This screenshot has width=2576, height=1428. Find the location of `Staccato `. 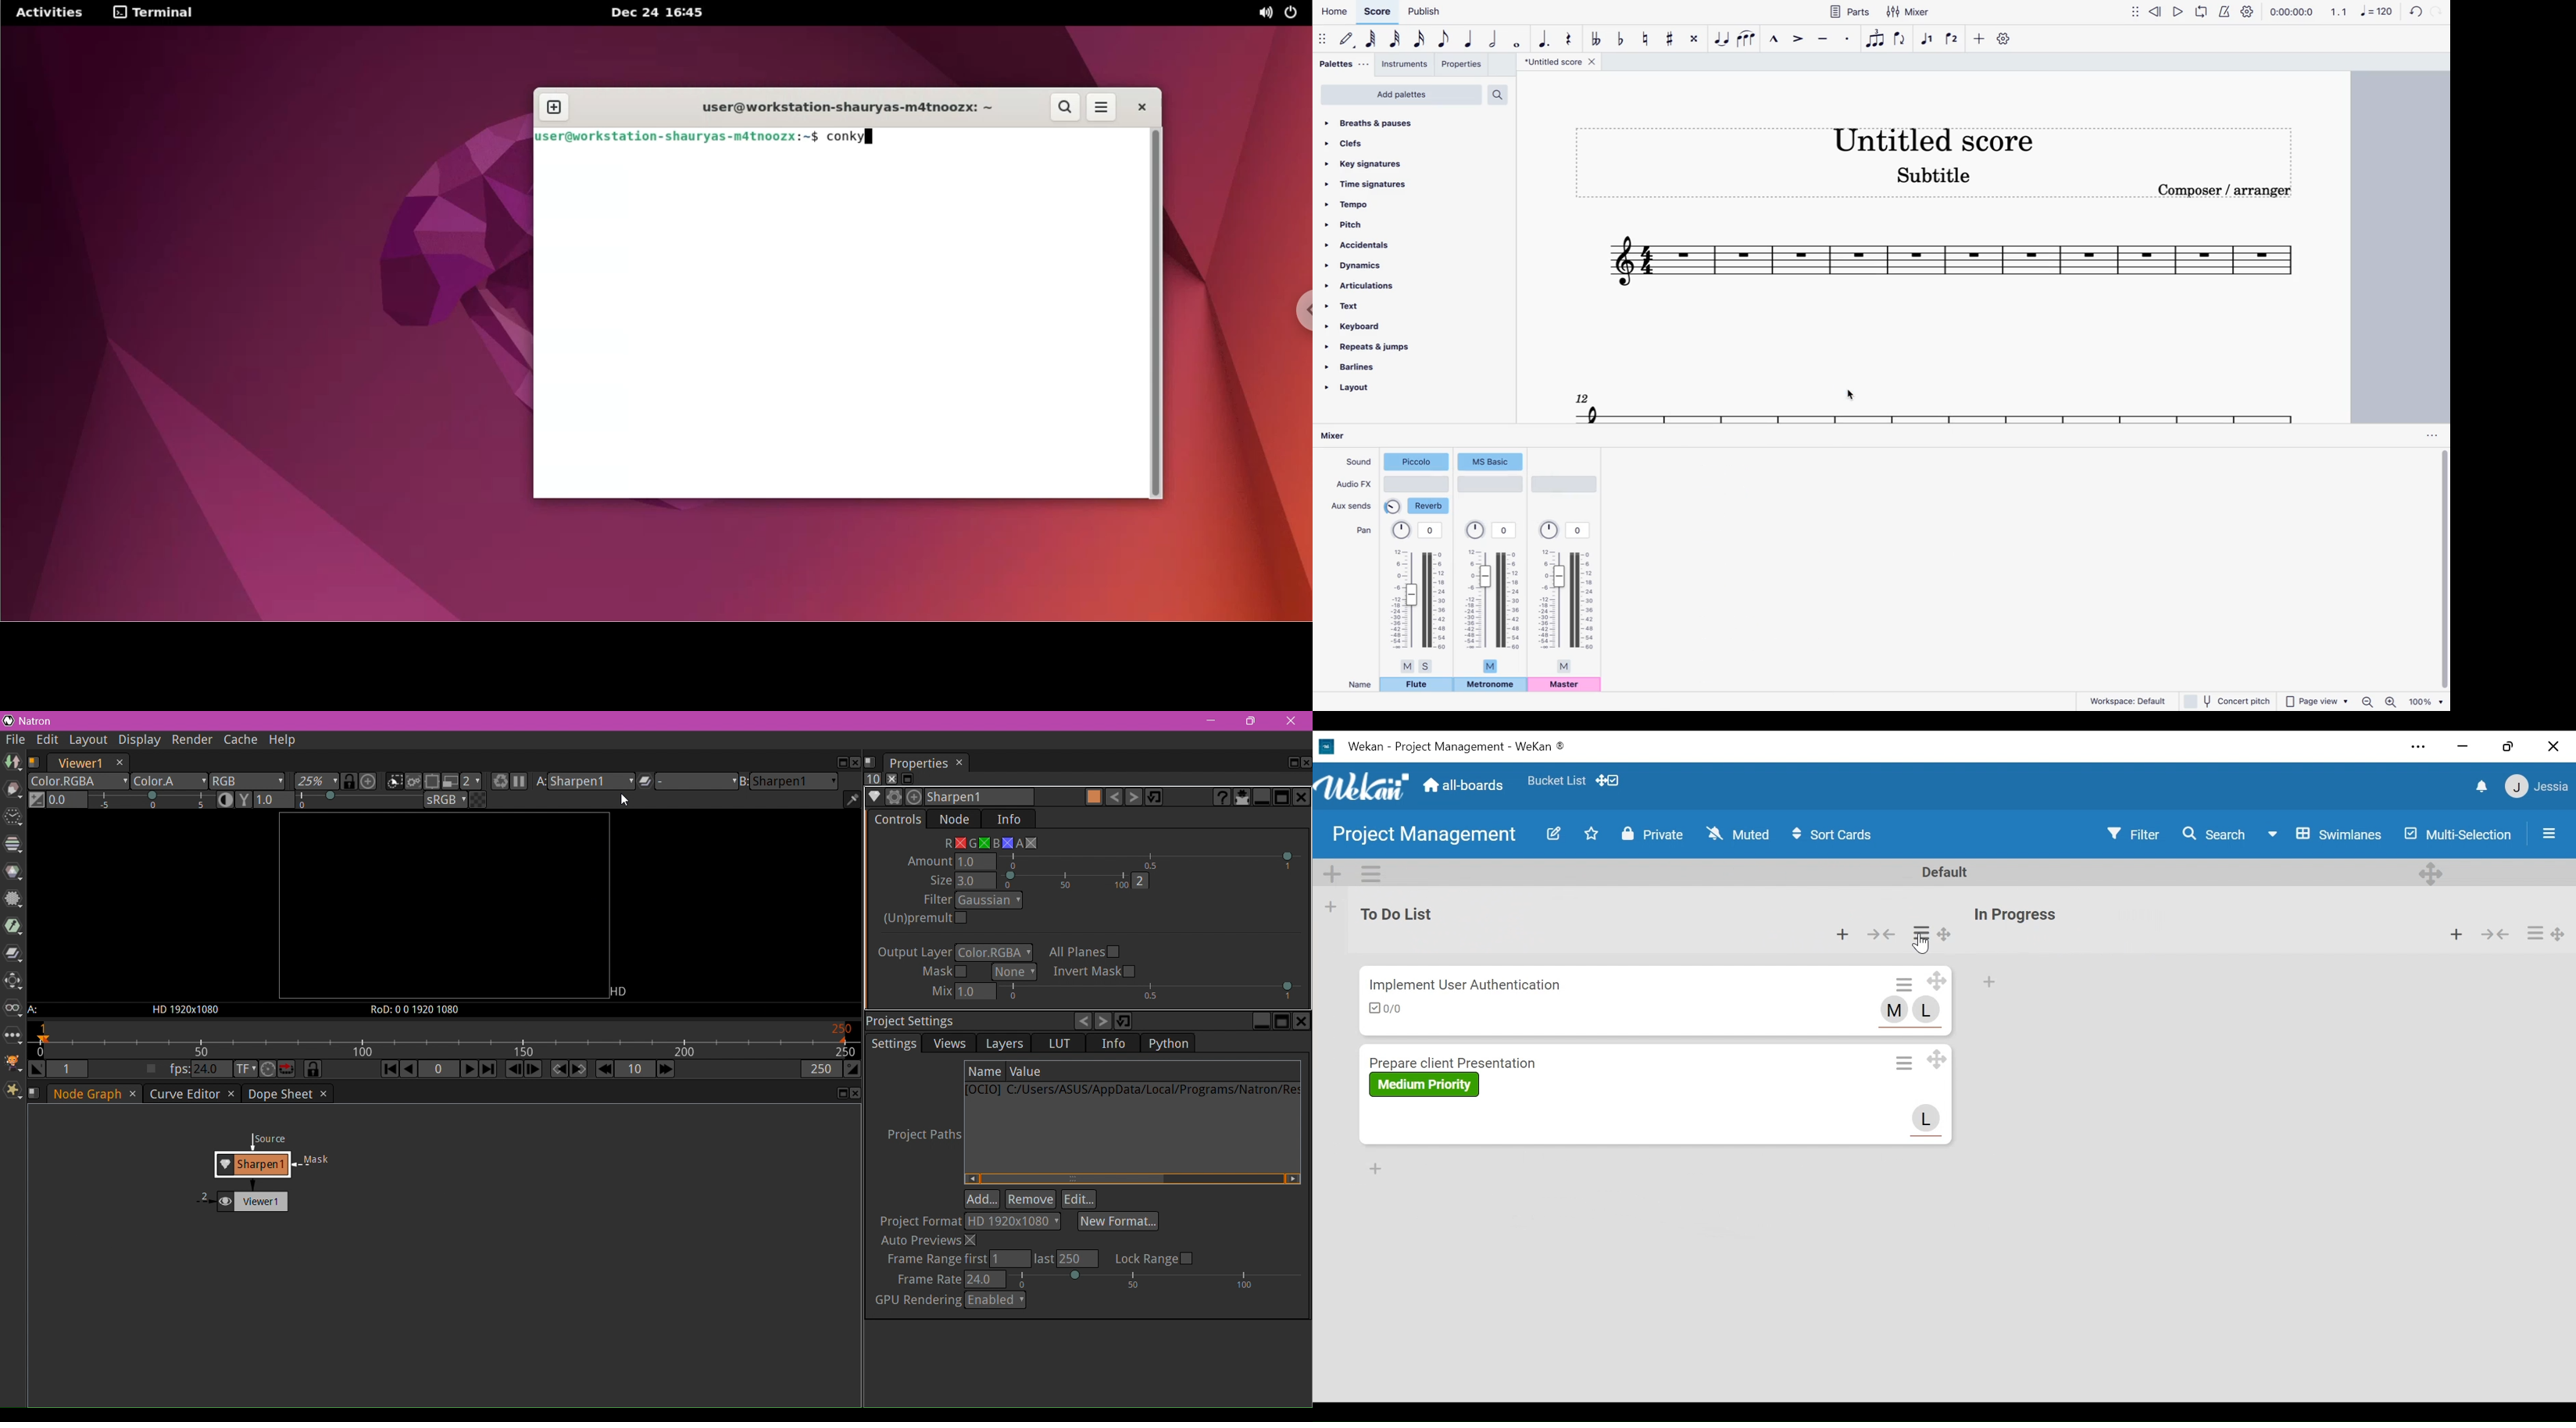

Staccato  is located at coordinates (1849, 37).